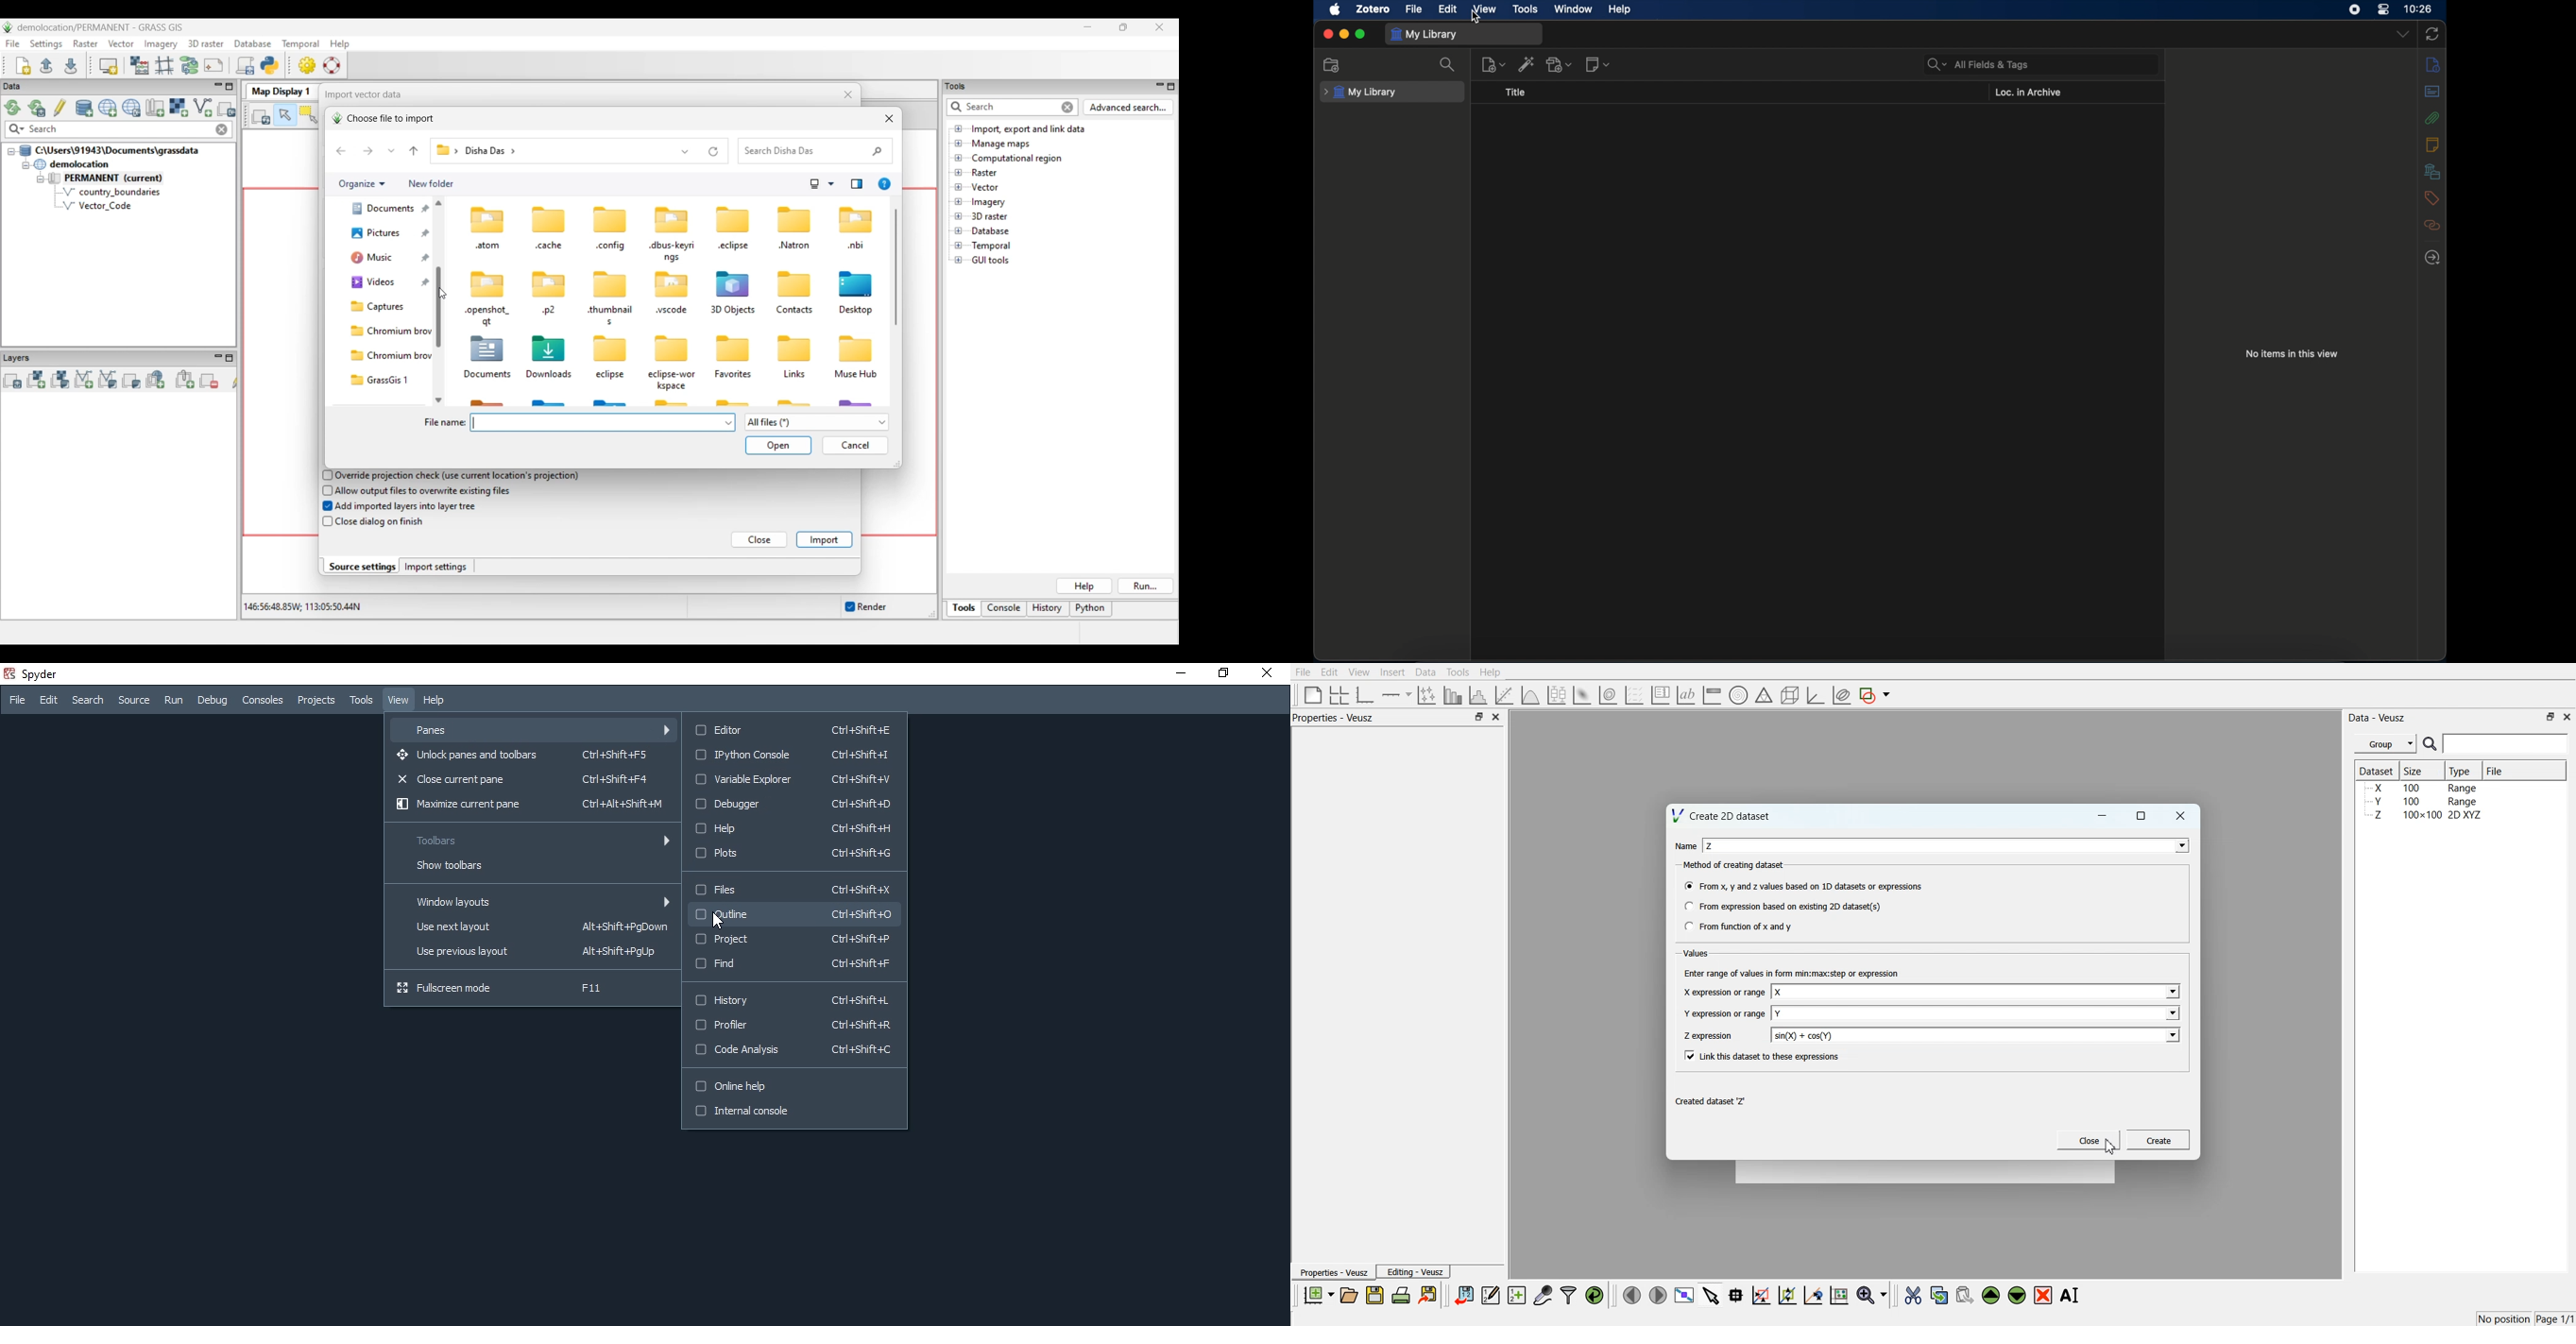 The height and width of the screenshot is (1344, 2576). What do you see at coordinates (793, 1087) in the screenshot?
I see `Online help` at bounding box center [793, 1087].